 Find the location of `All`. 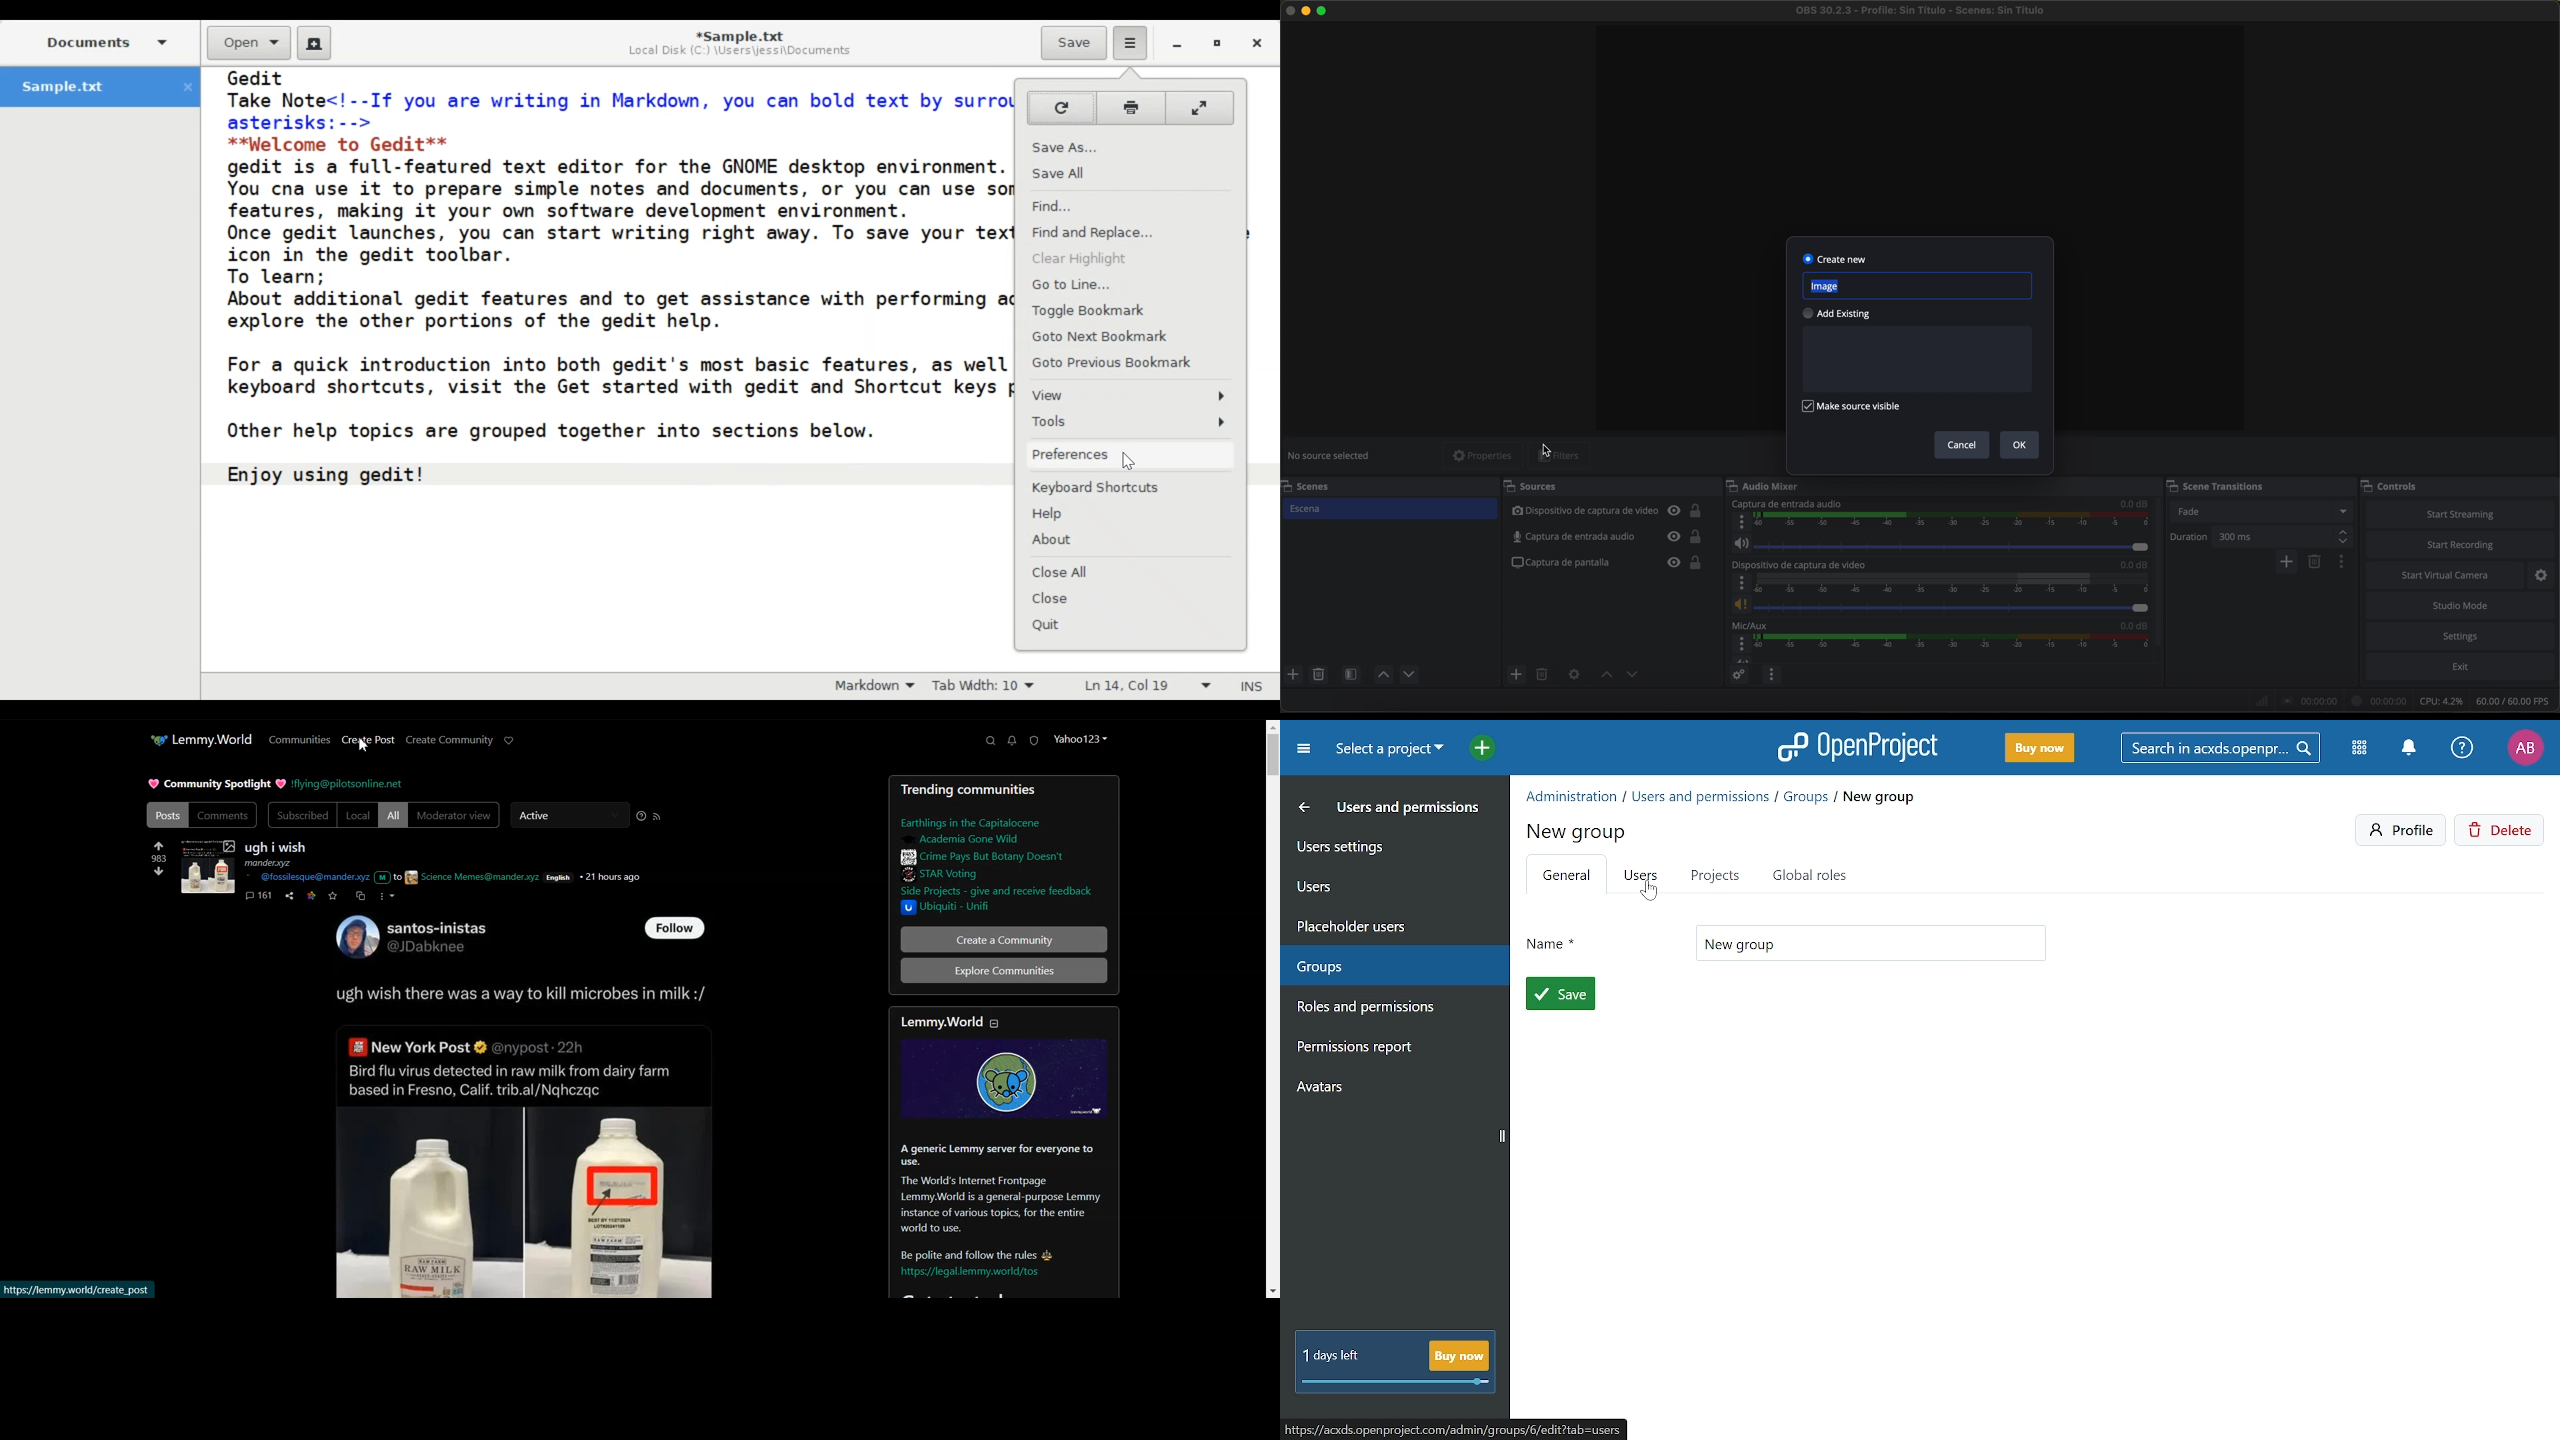

All is located at coordinates (395, 815).